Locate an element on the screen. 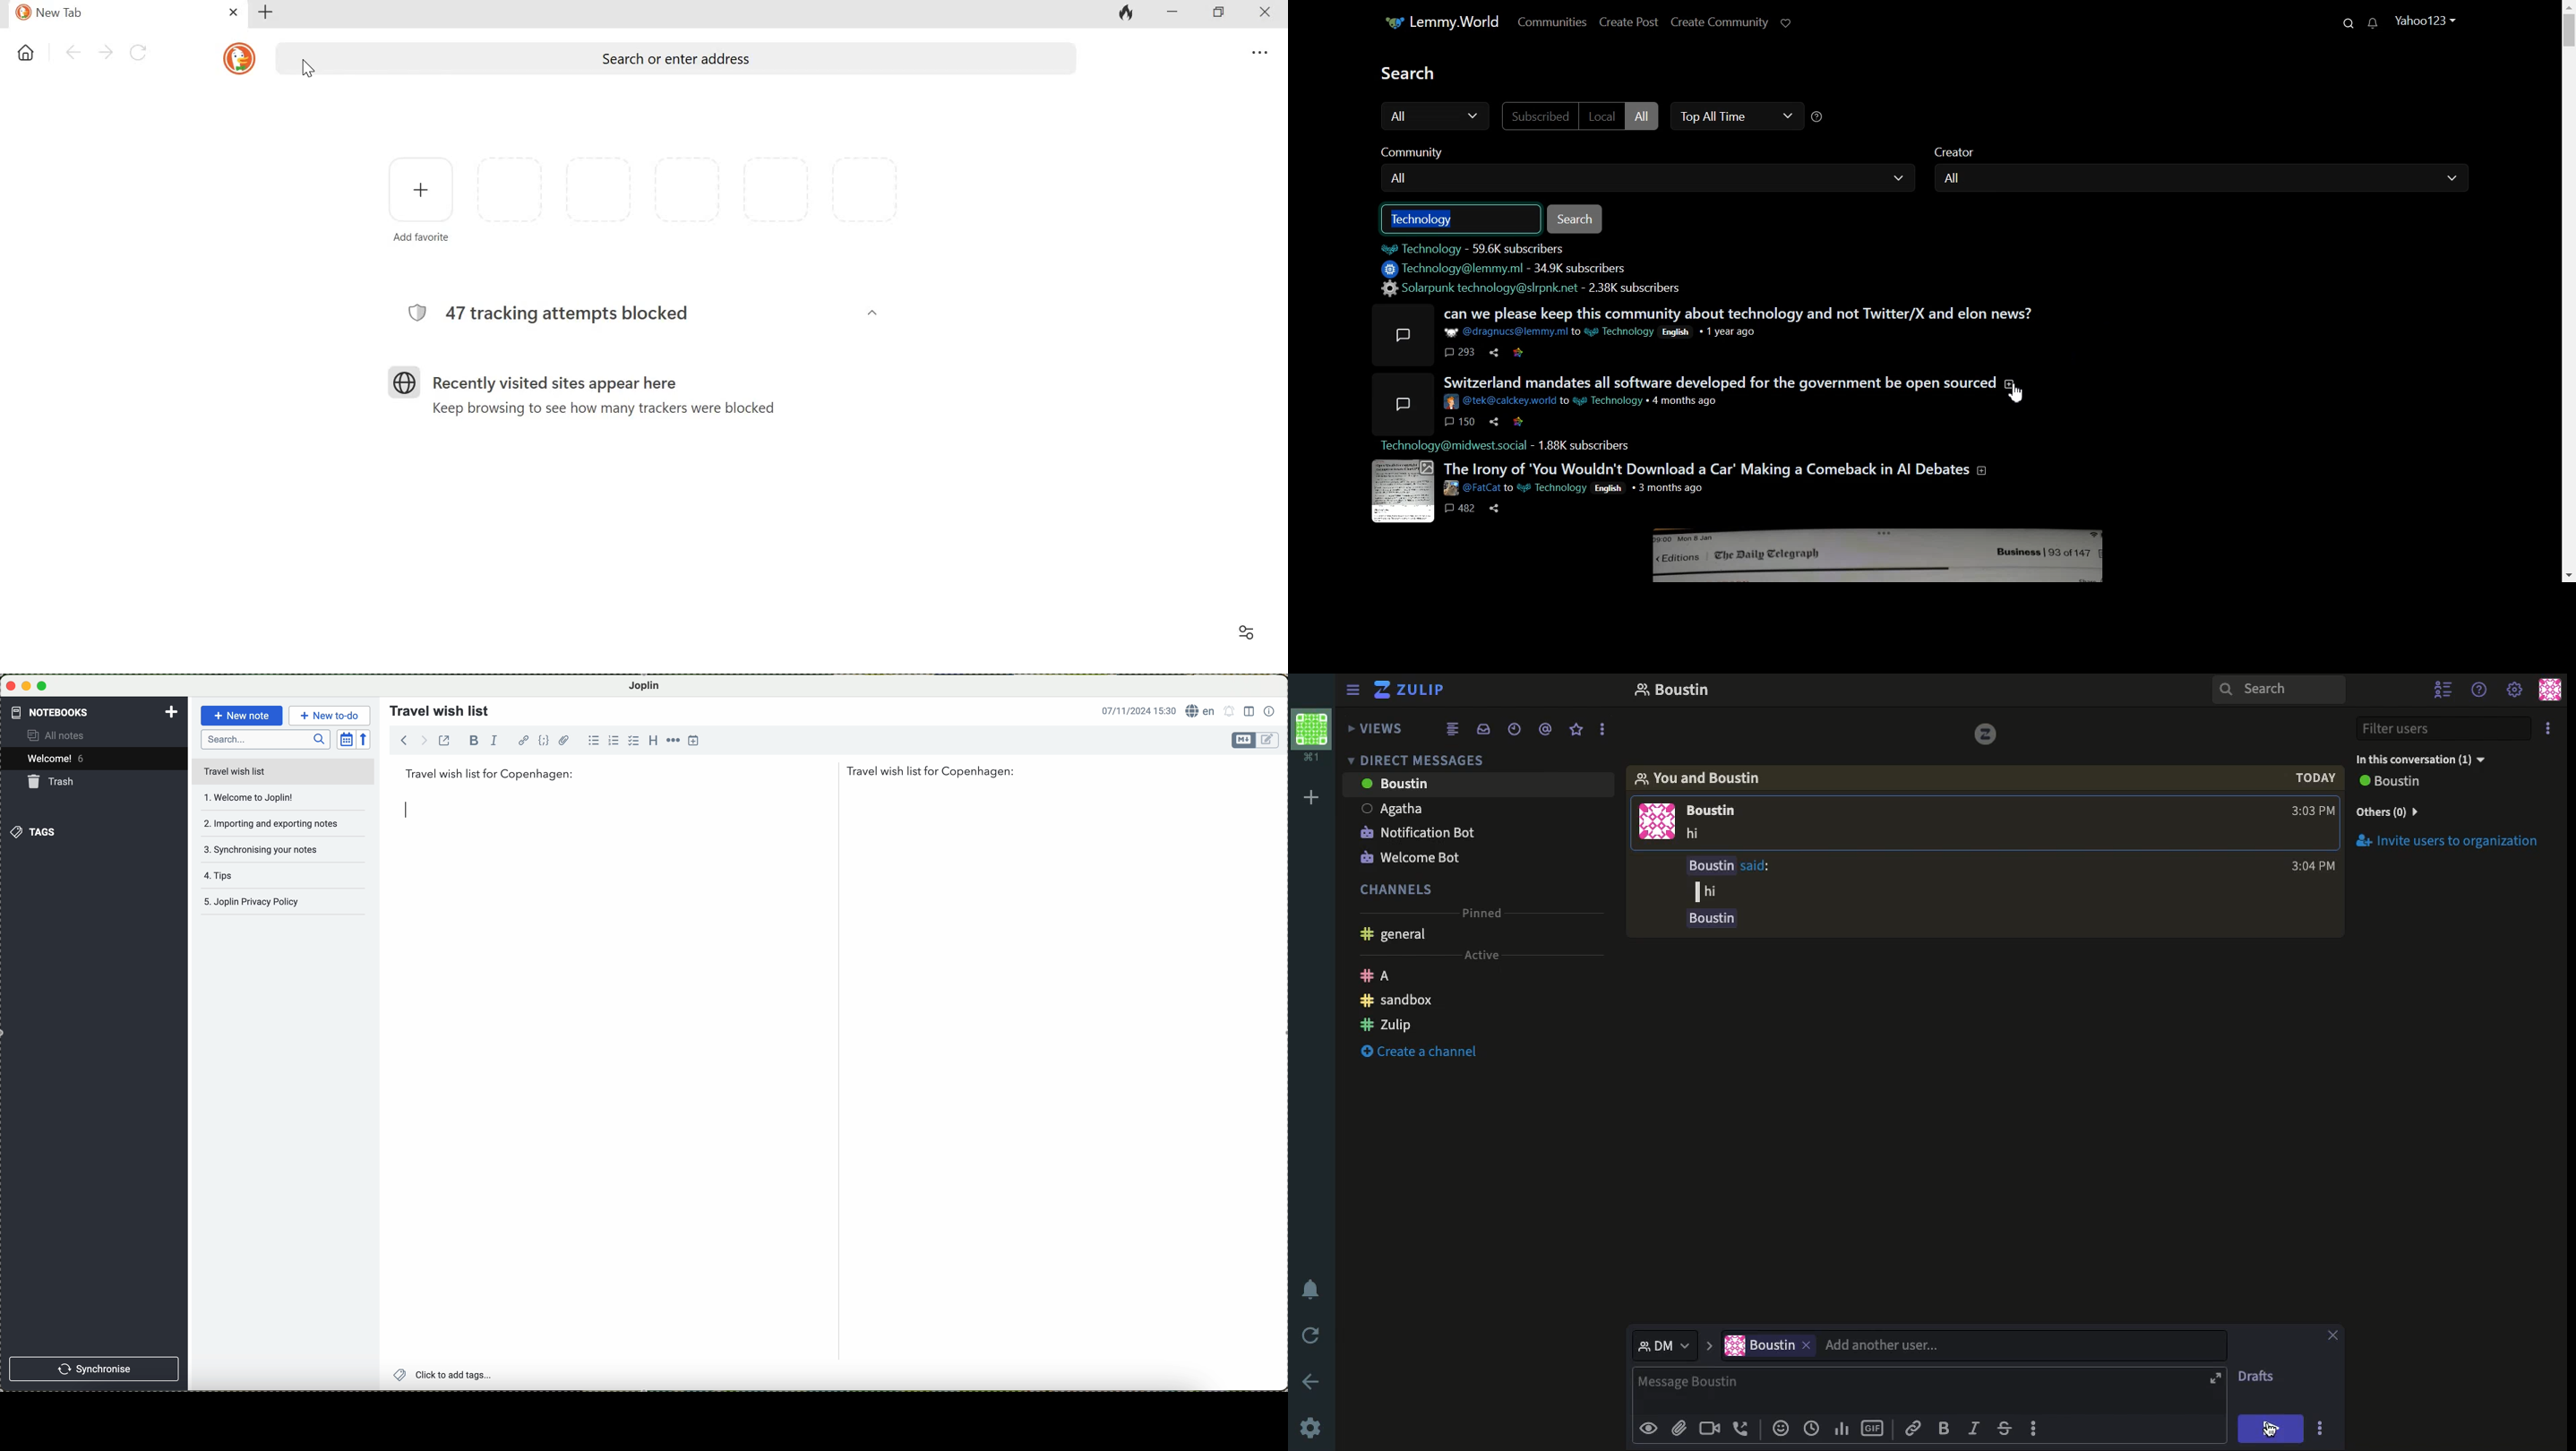  DM is located at coordinates (1421, 759).